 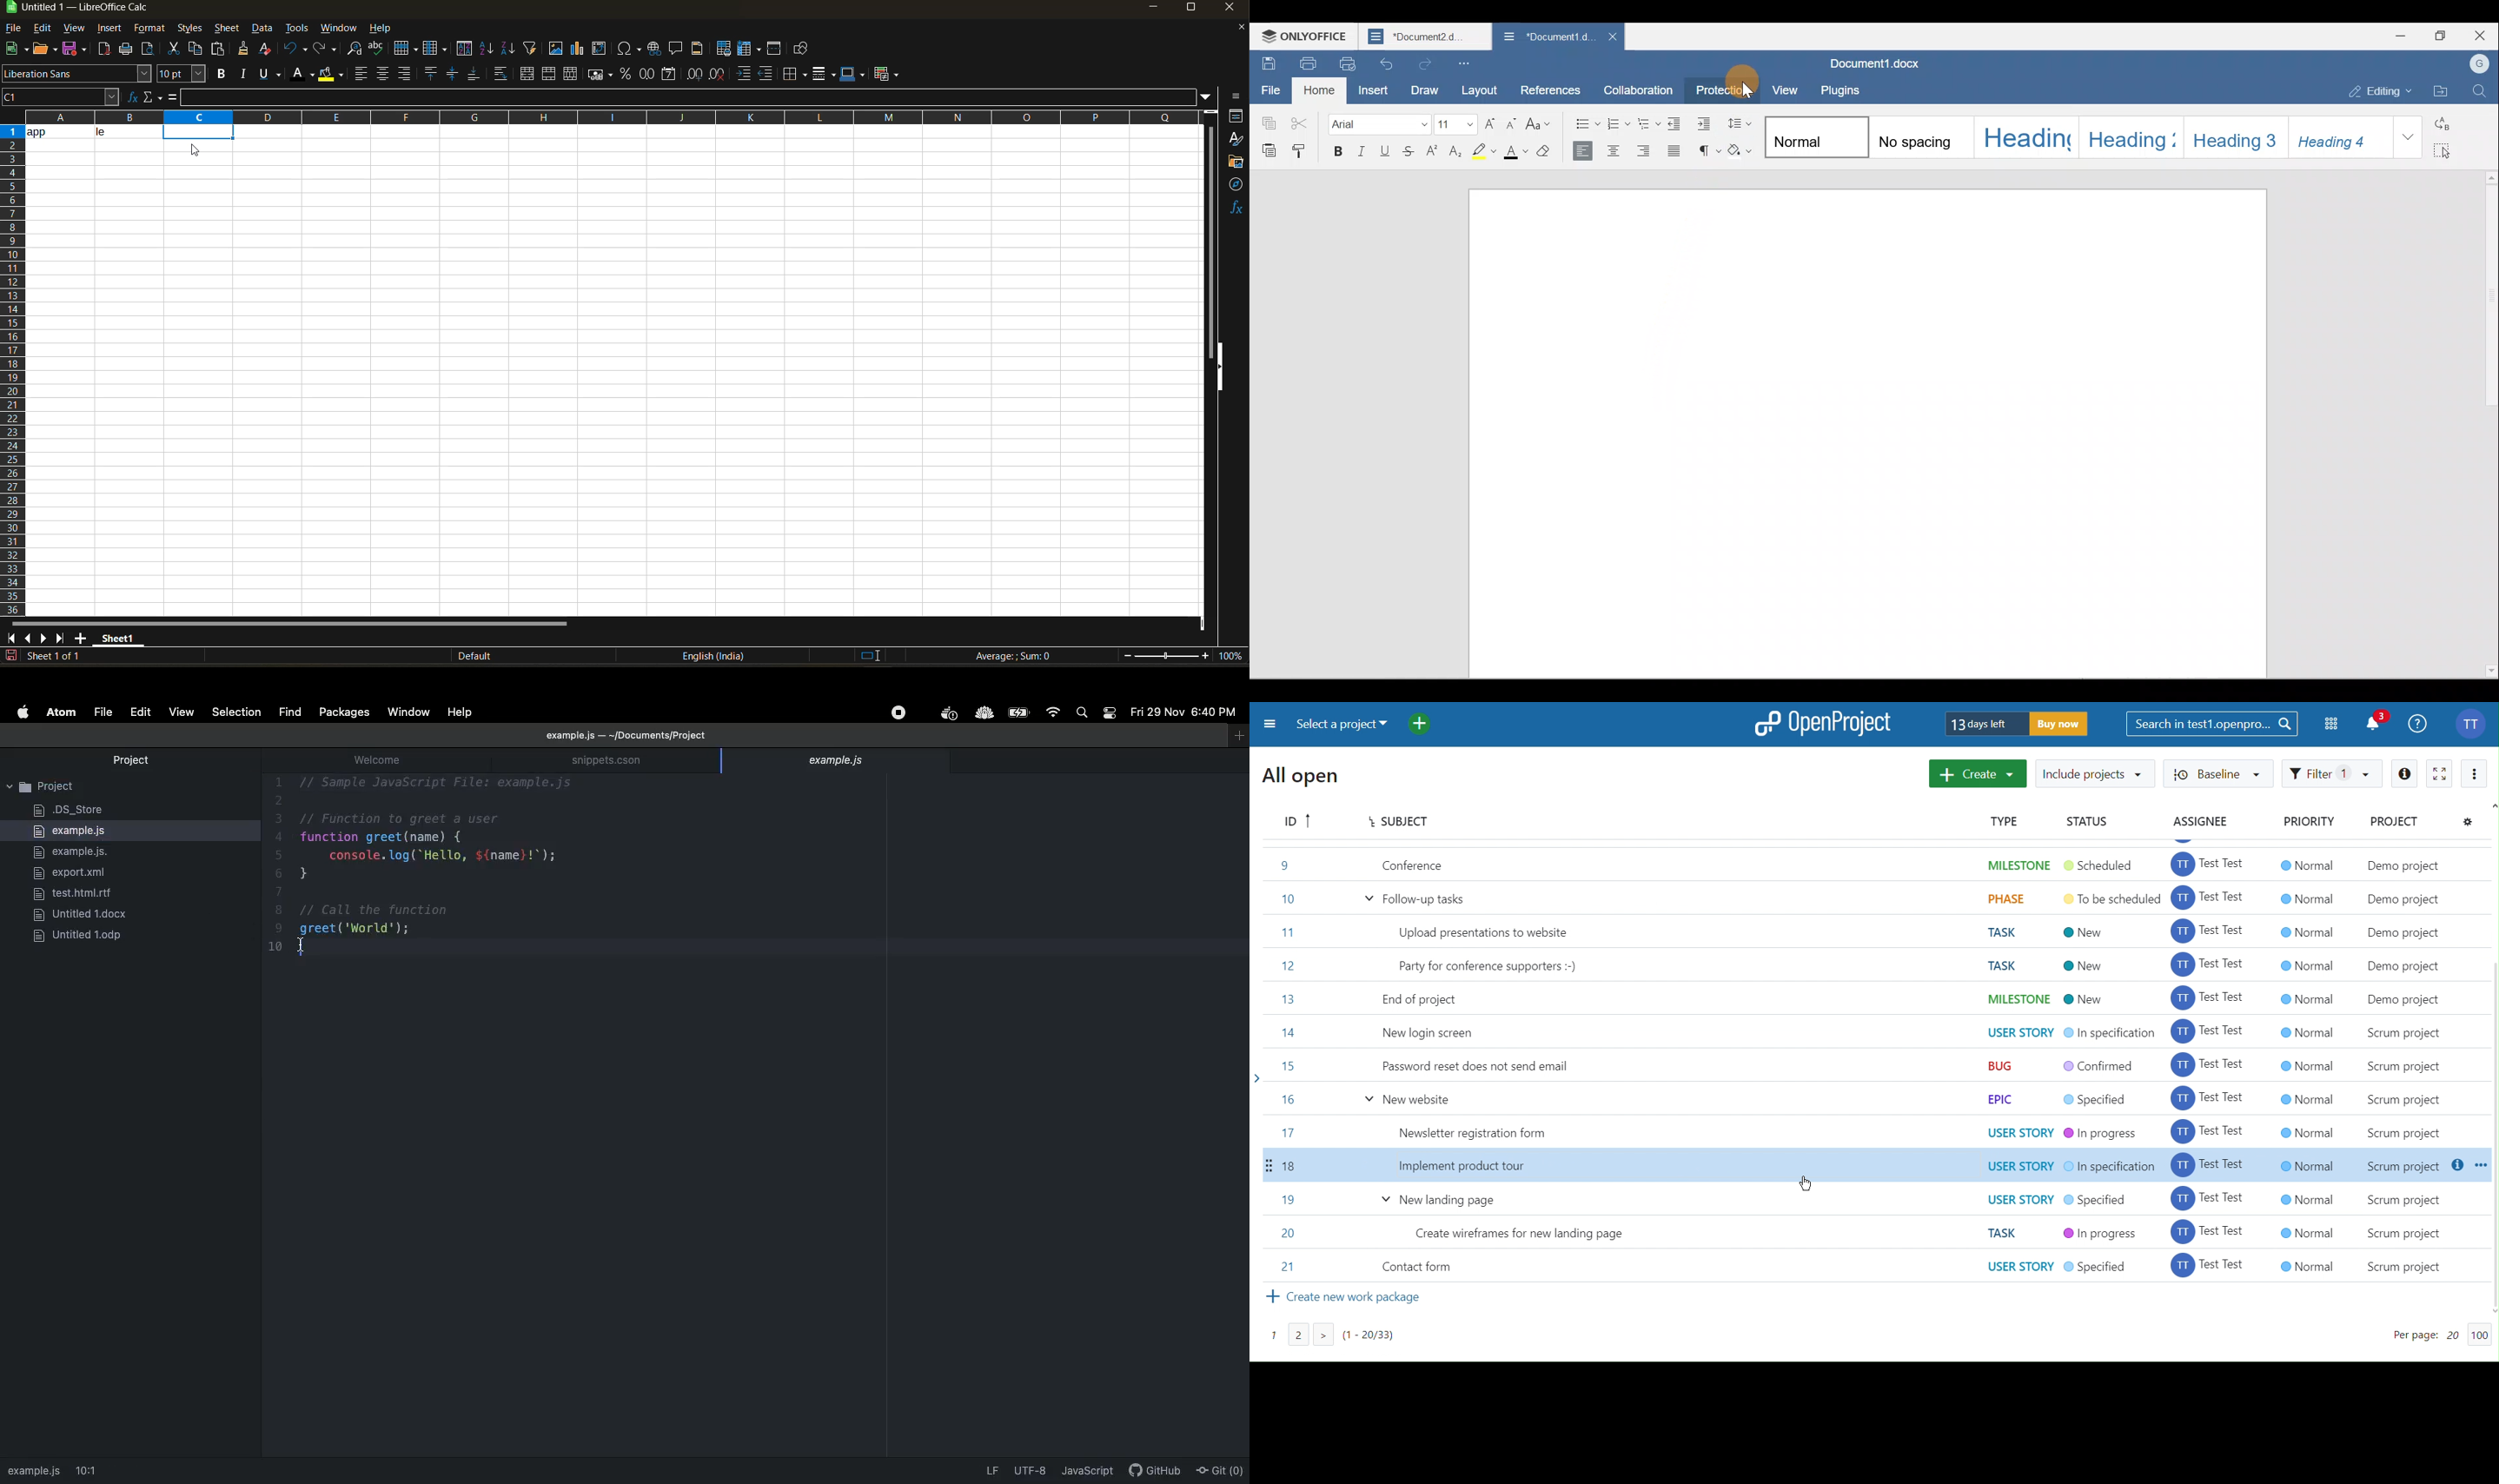 I want to click on align center, so click(x=383, y=74).